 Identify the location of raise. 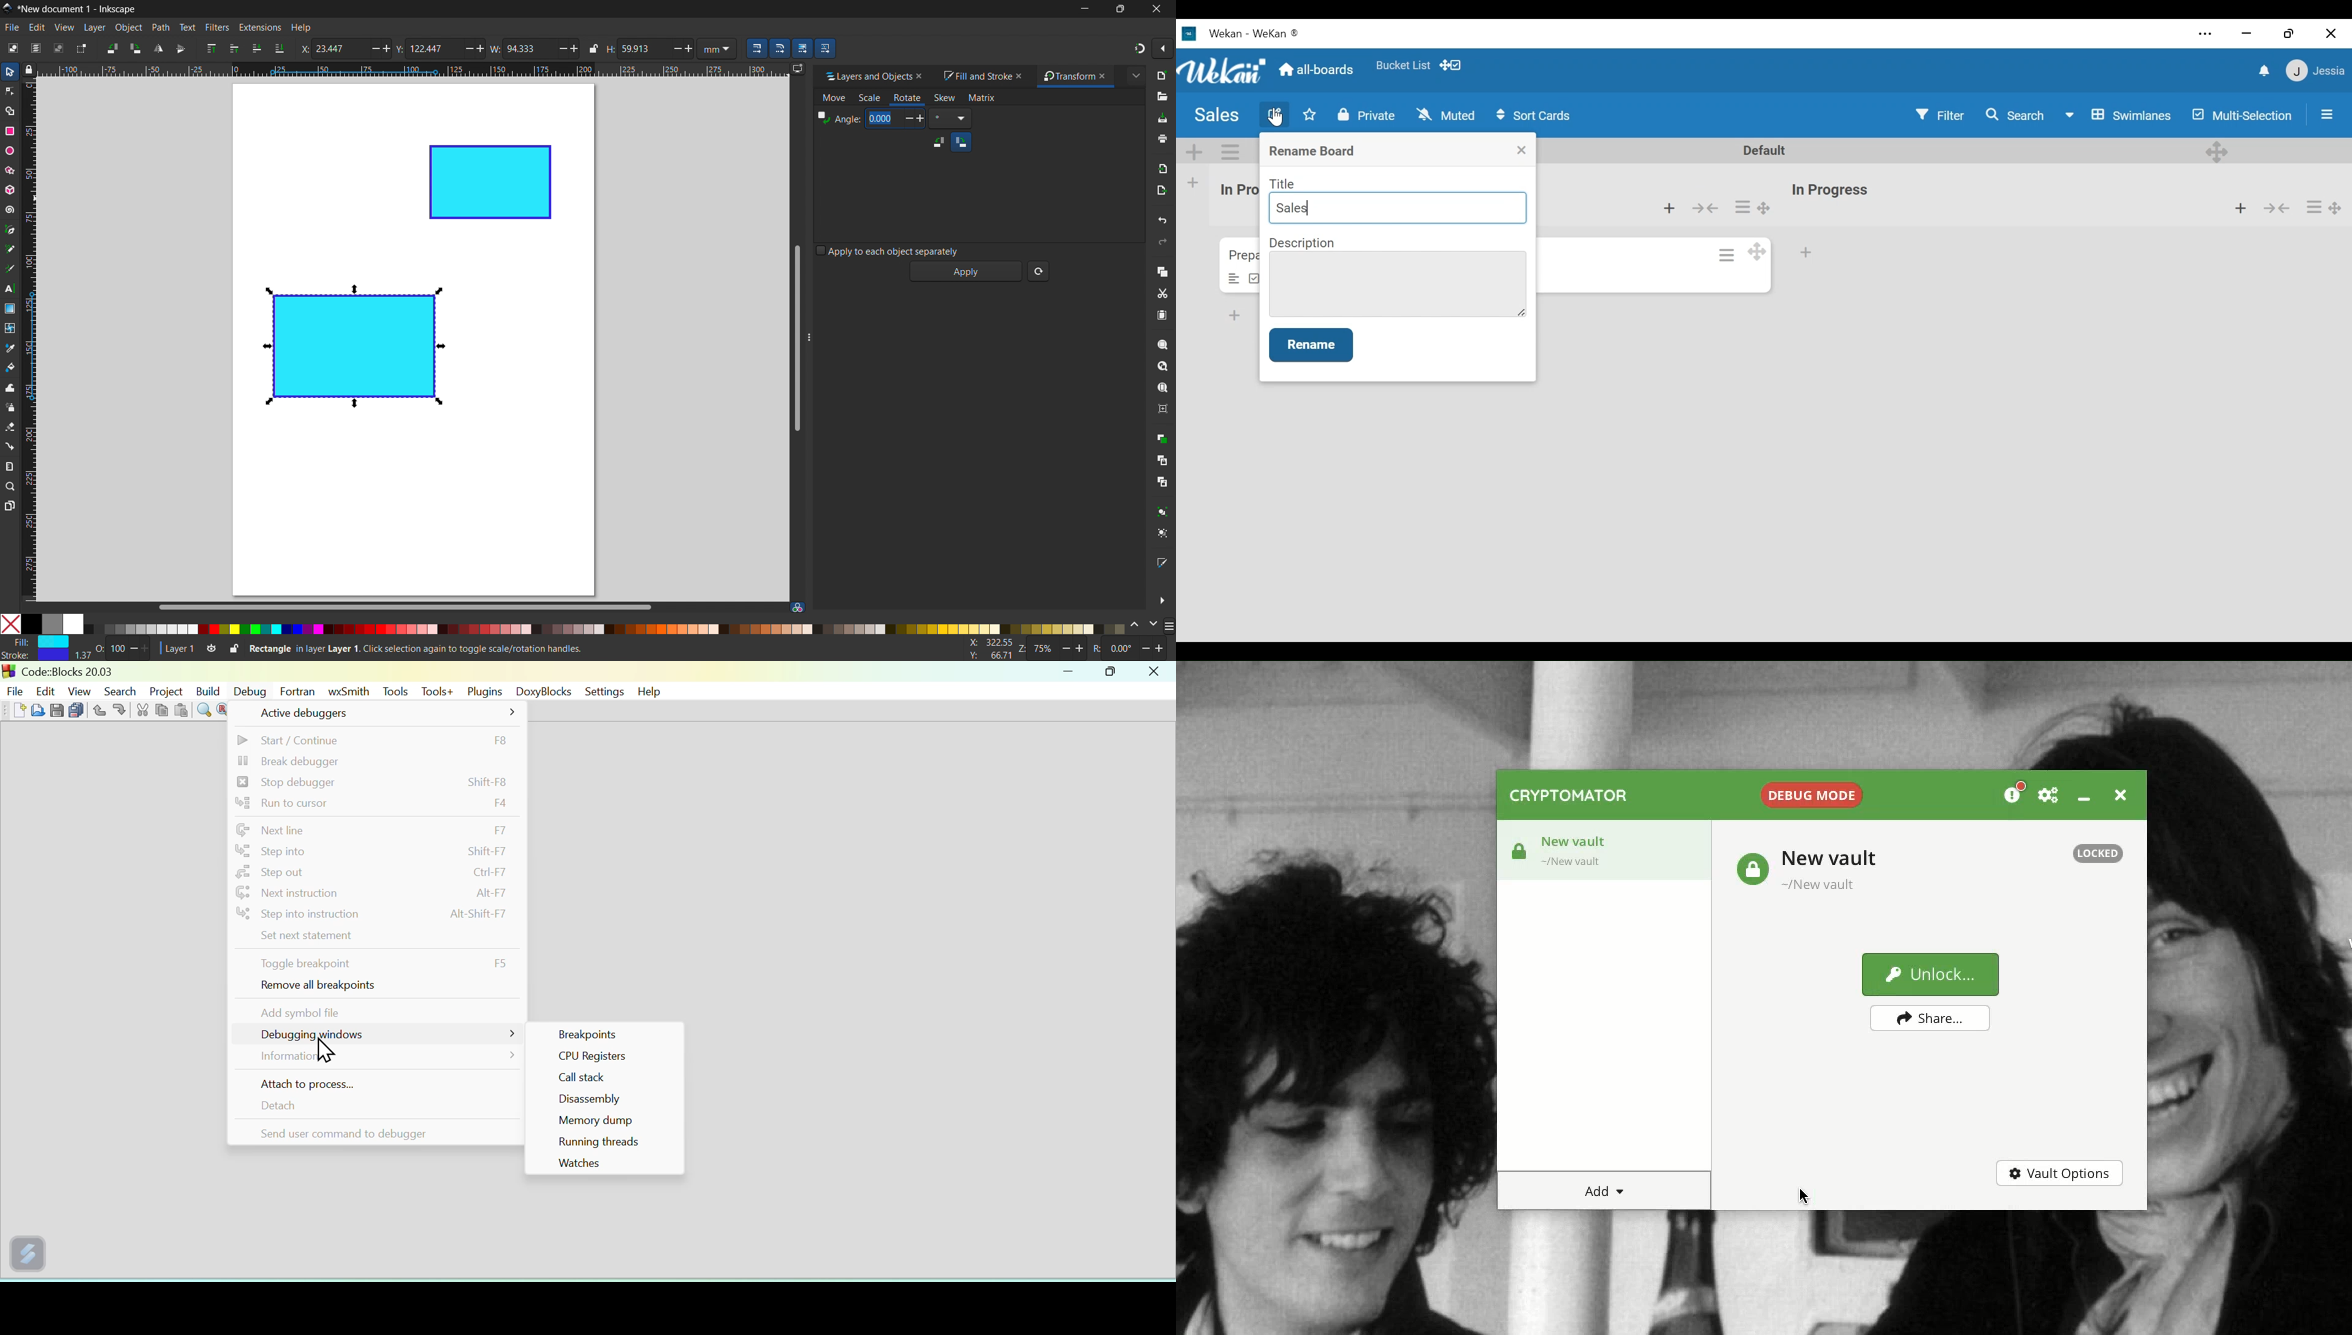
(234, 48).